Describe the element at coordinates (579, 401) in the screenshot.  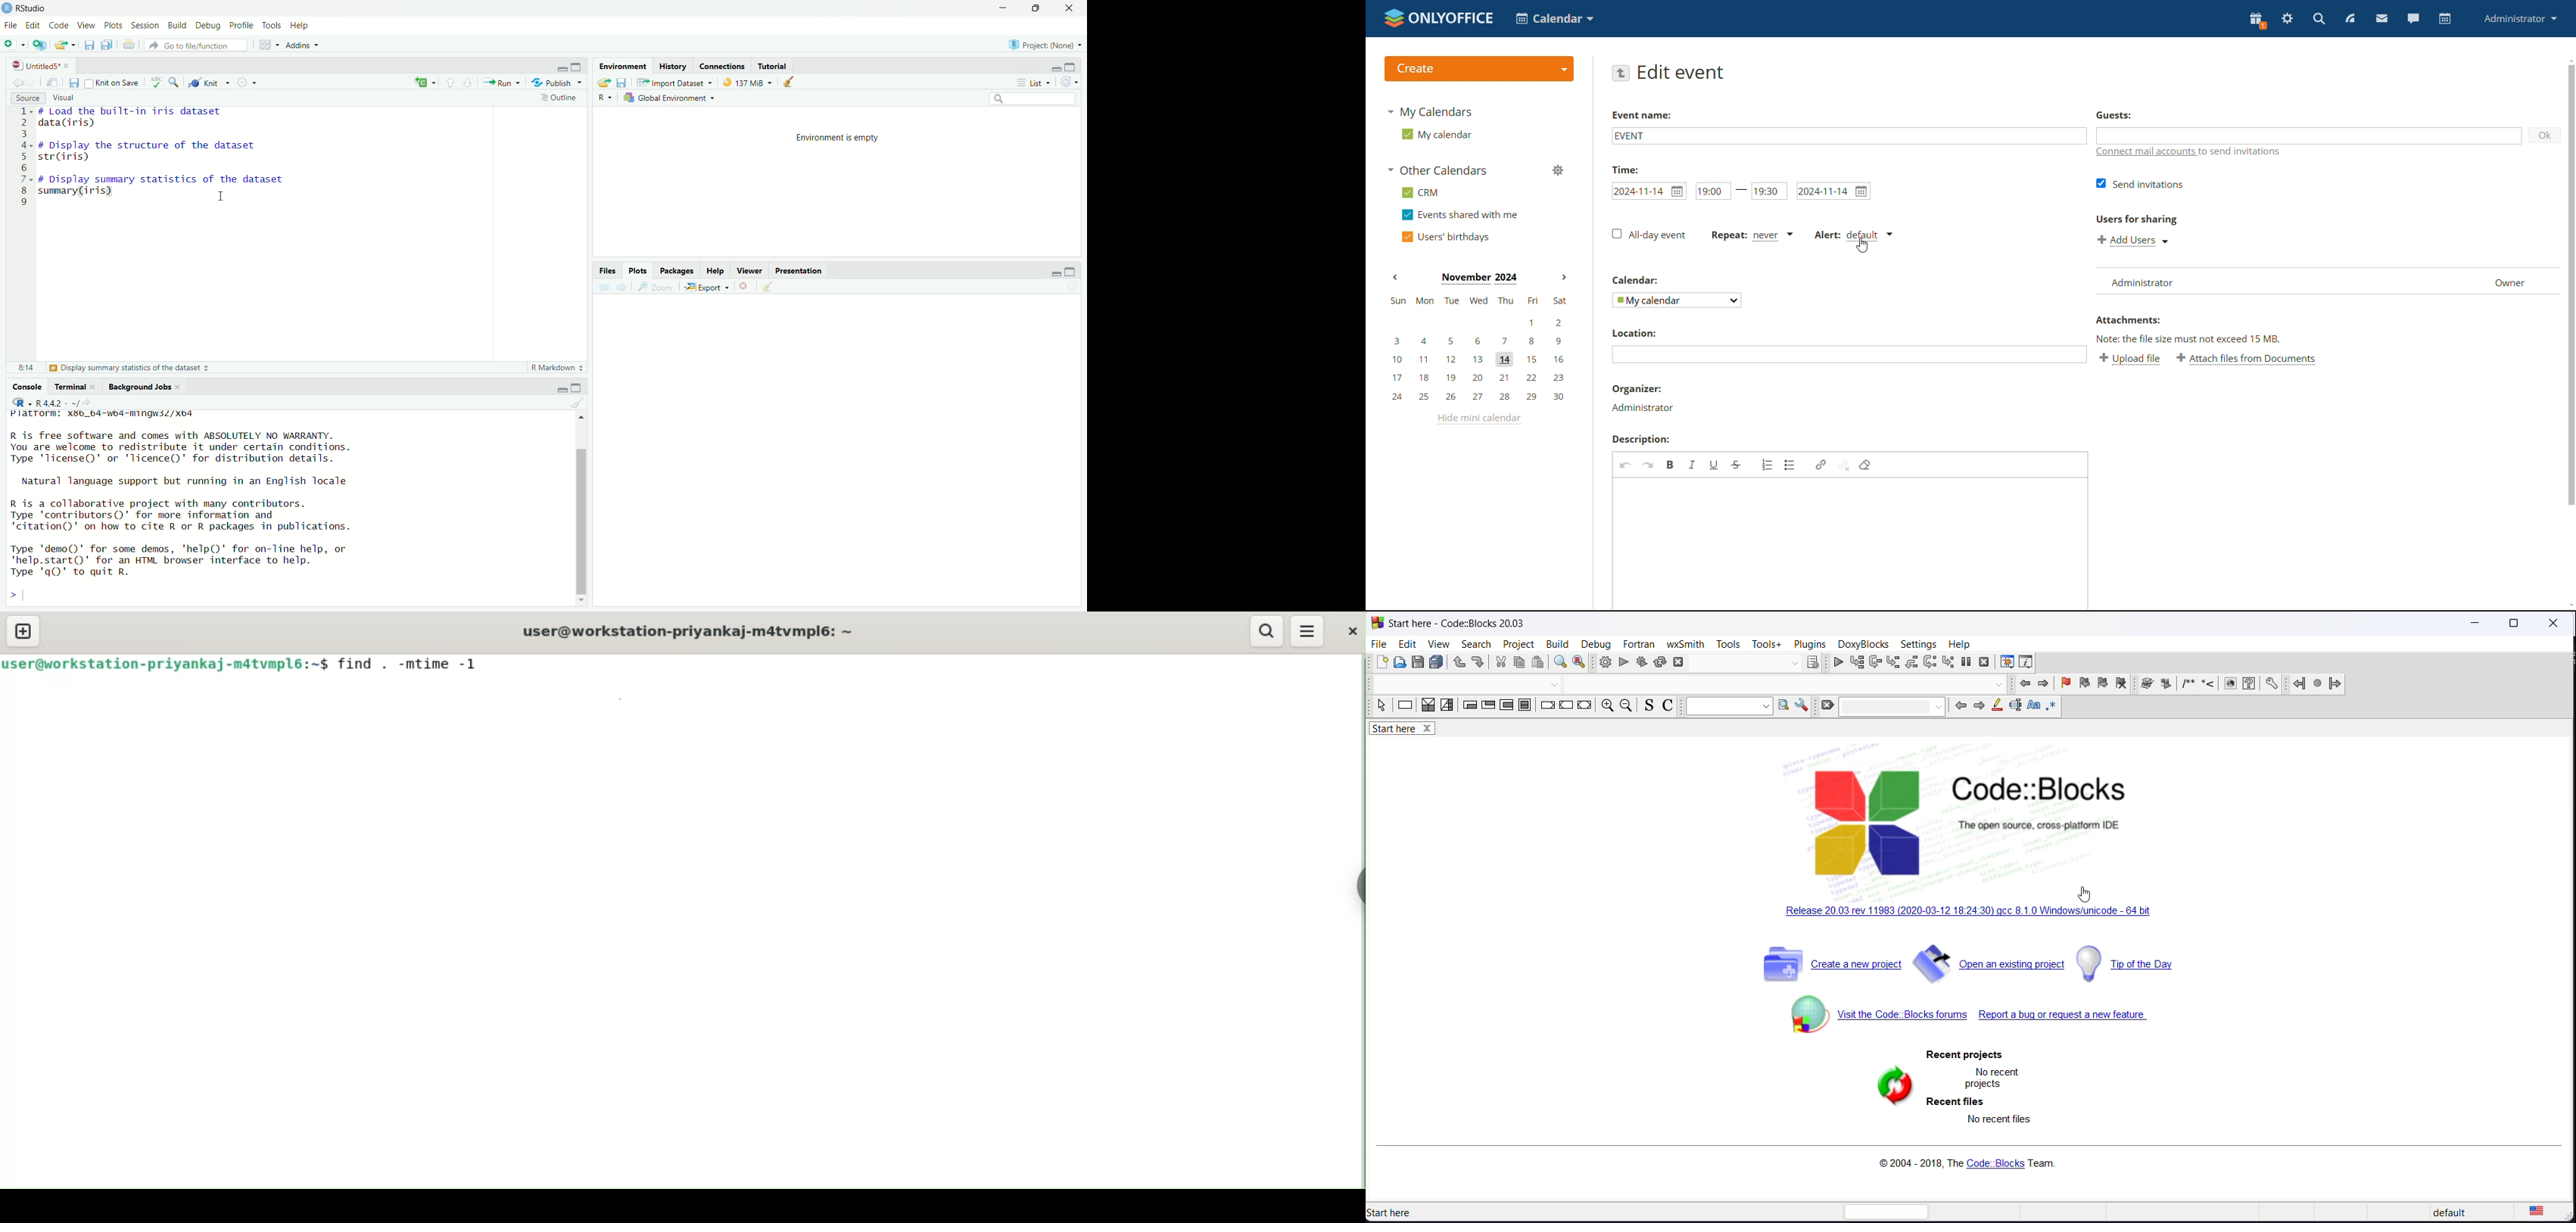
I see `Clear` at that location.